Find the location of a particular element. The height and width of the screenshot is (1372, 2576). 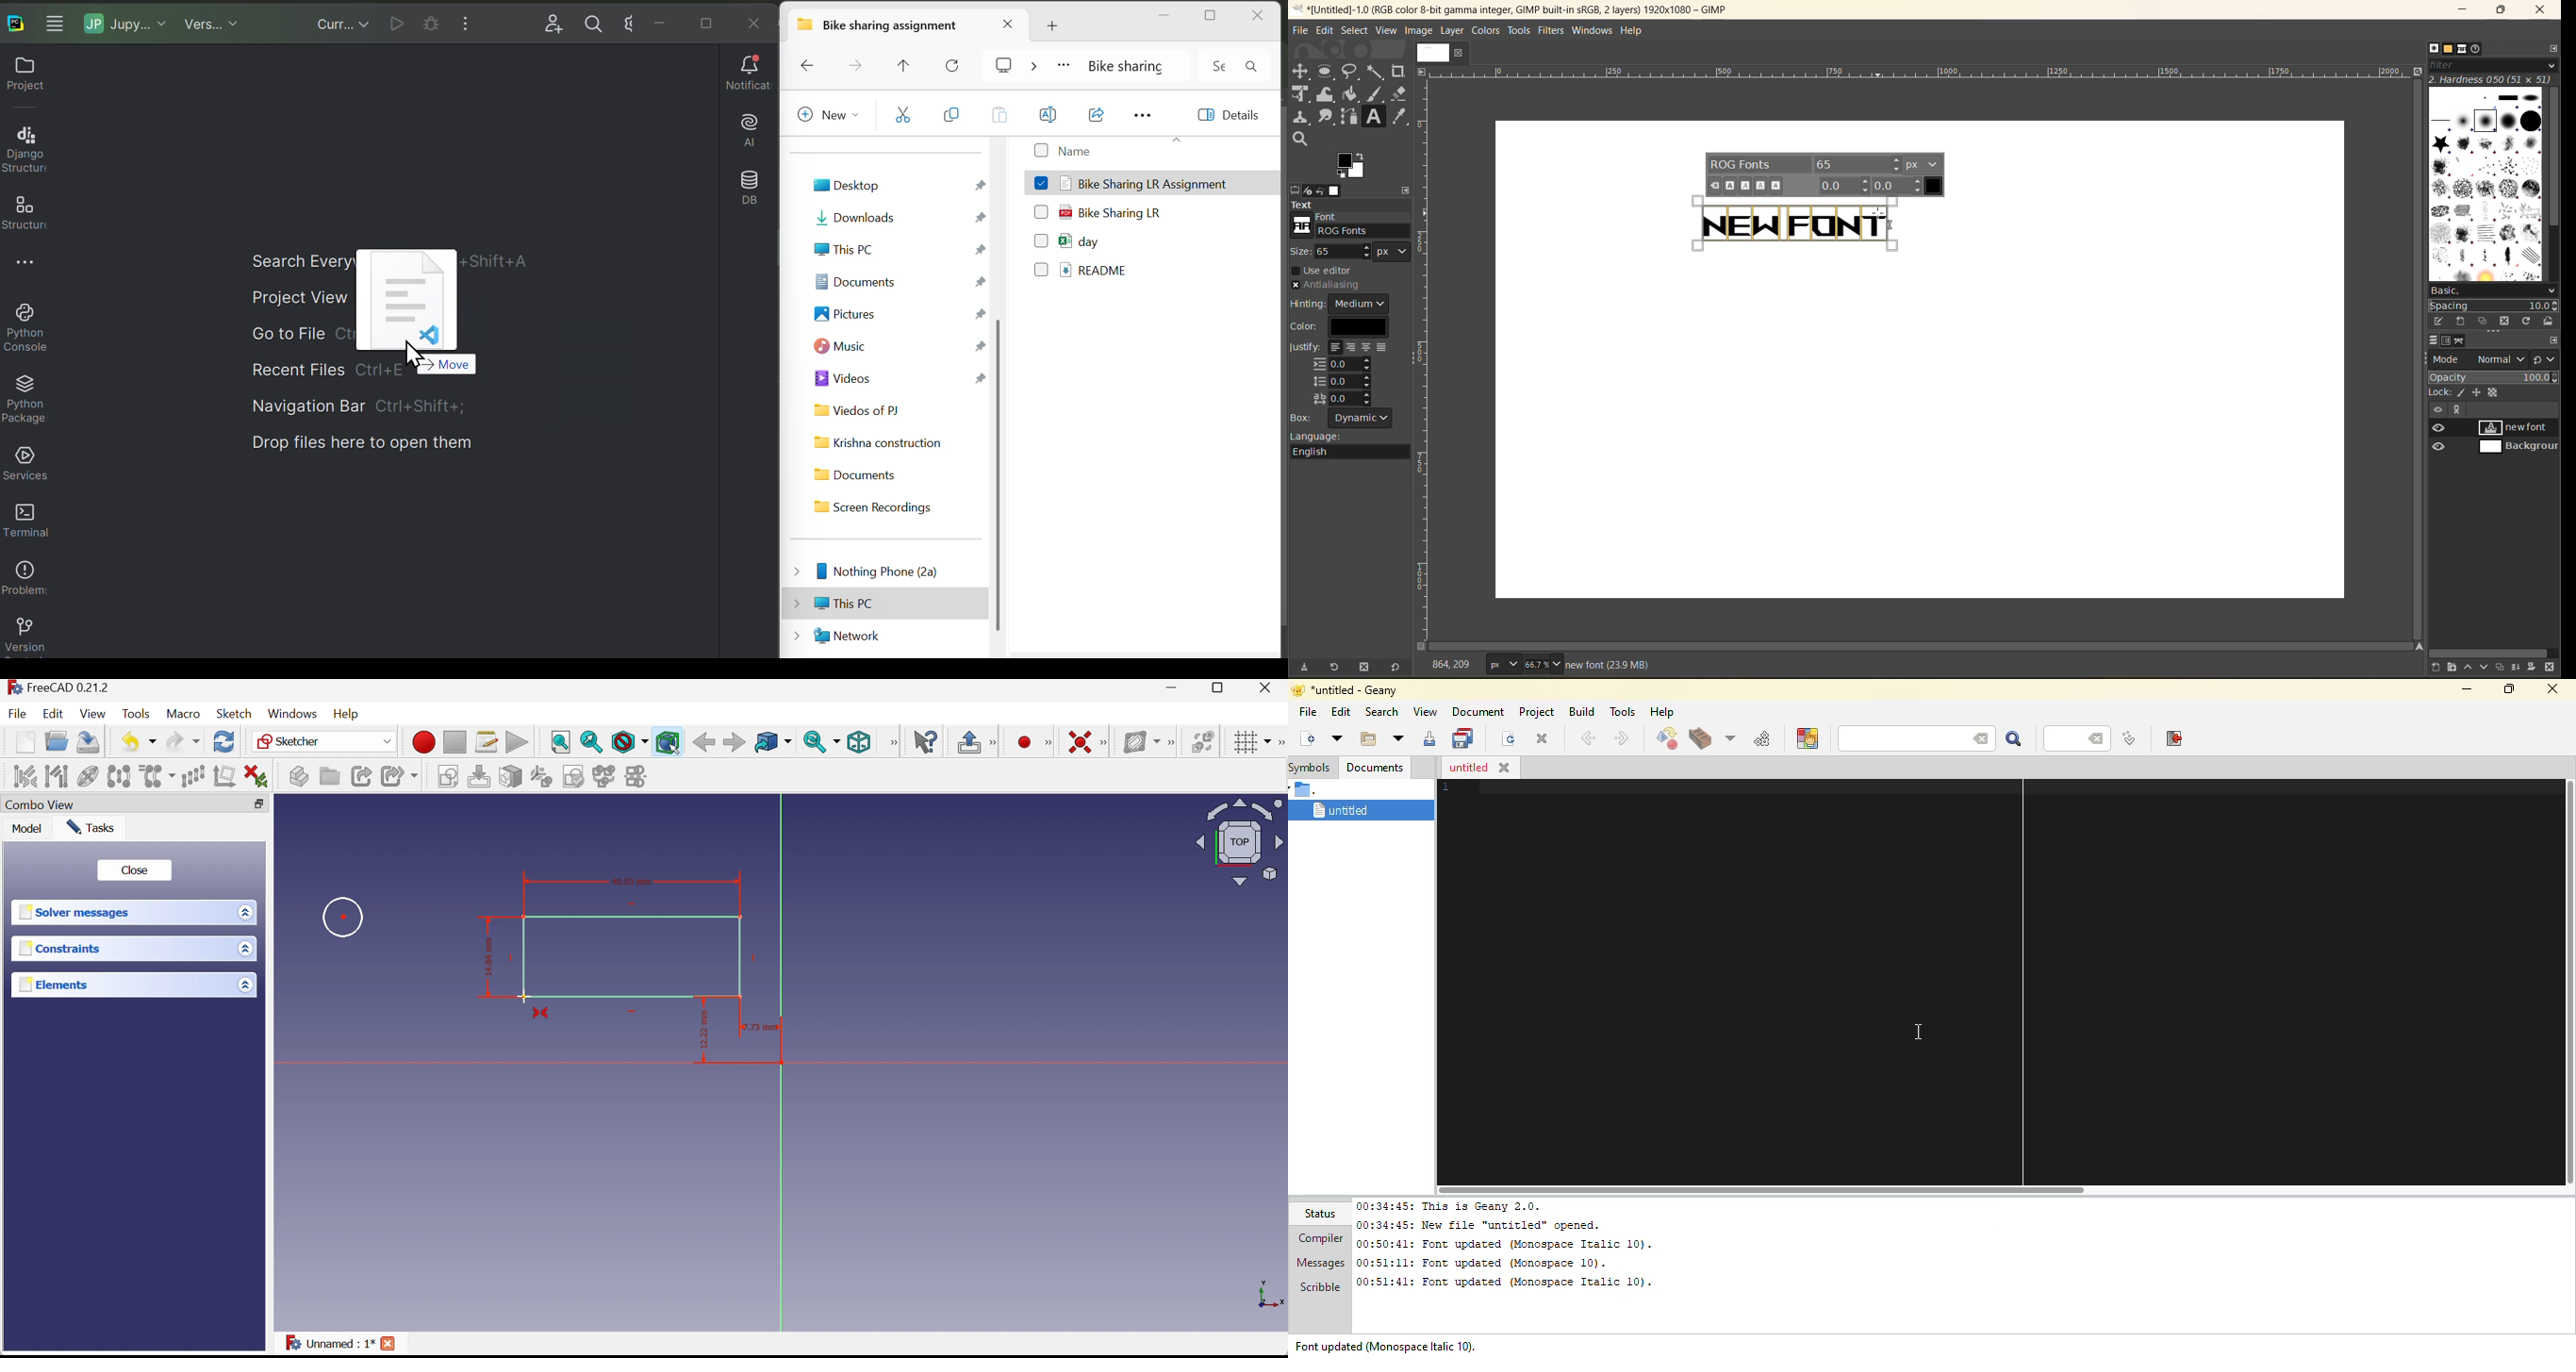

[View] is located at coordinates (891, 743).